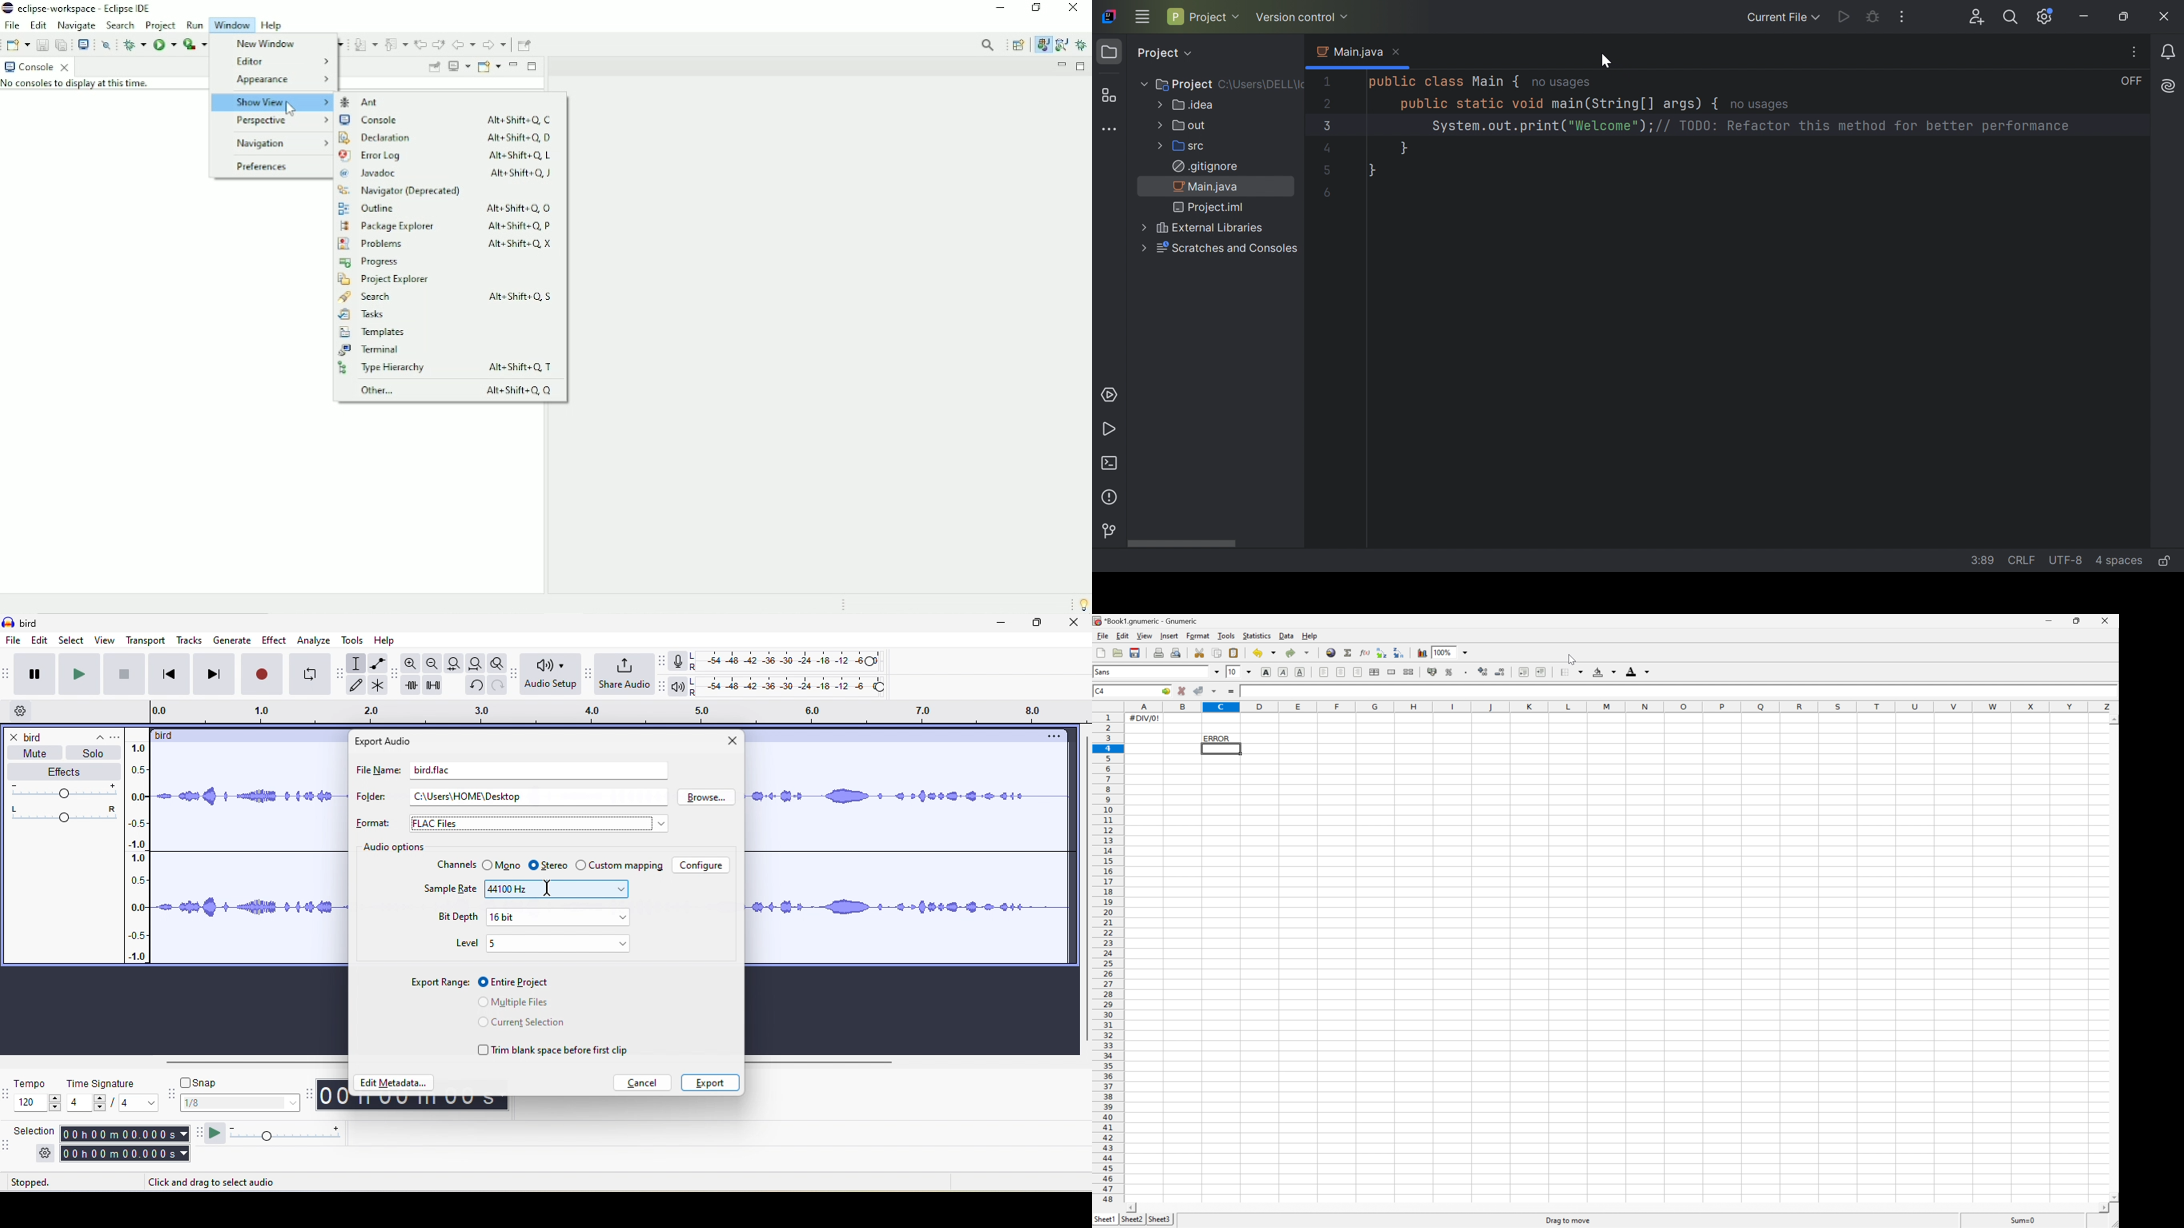 Image resolution: width=2184 pixels, height=1232 pixels. Describe the element at coordinates (275, 640) in the screenshot. I see `effect` at that location.